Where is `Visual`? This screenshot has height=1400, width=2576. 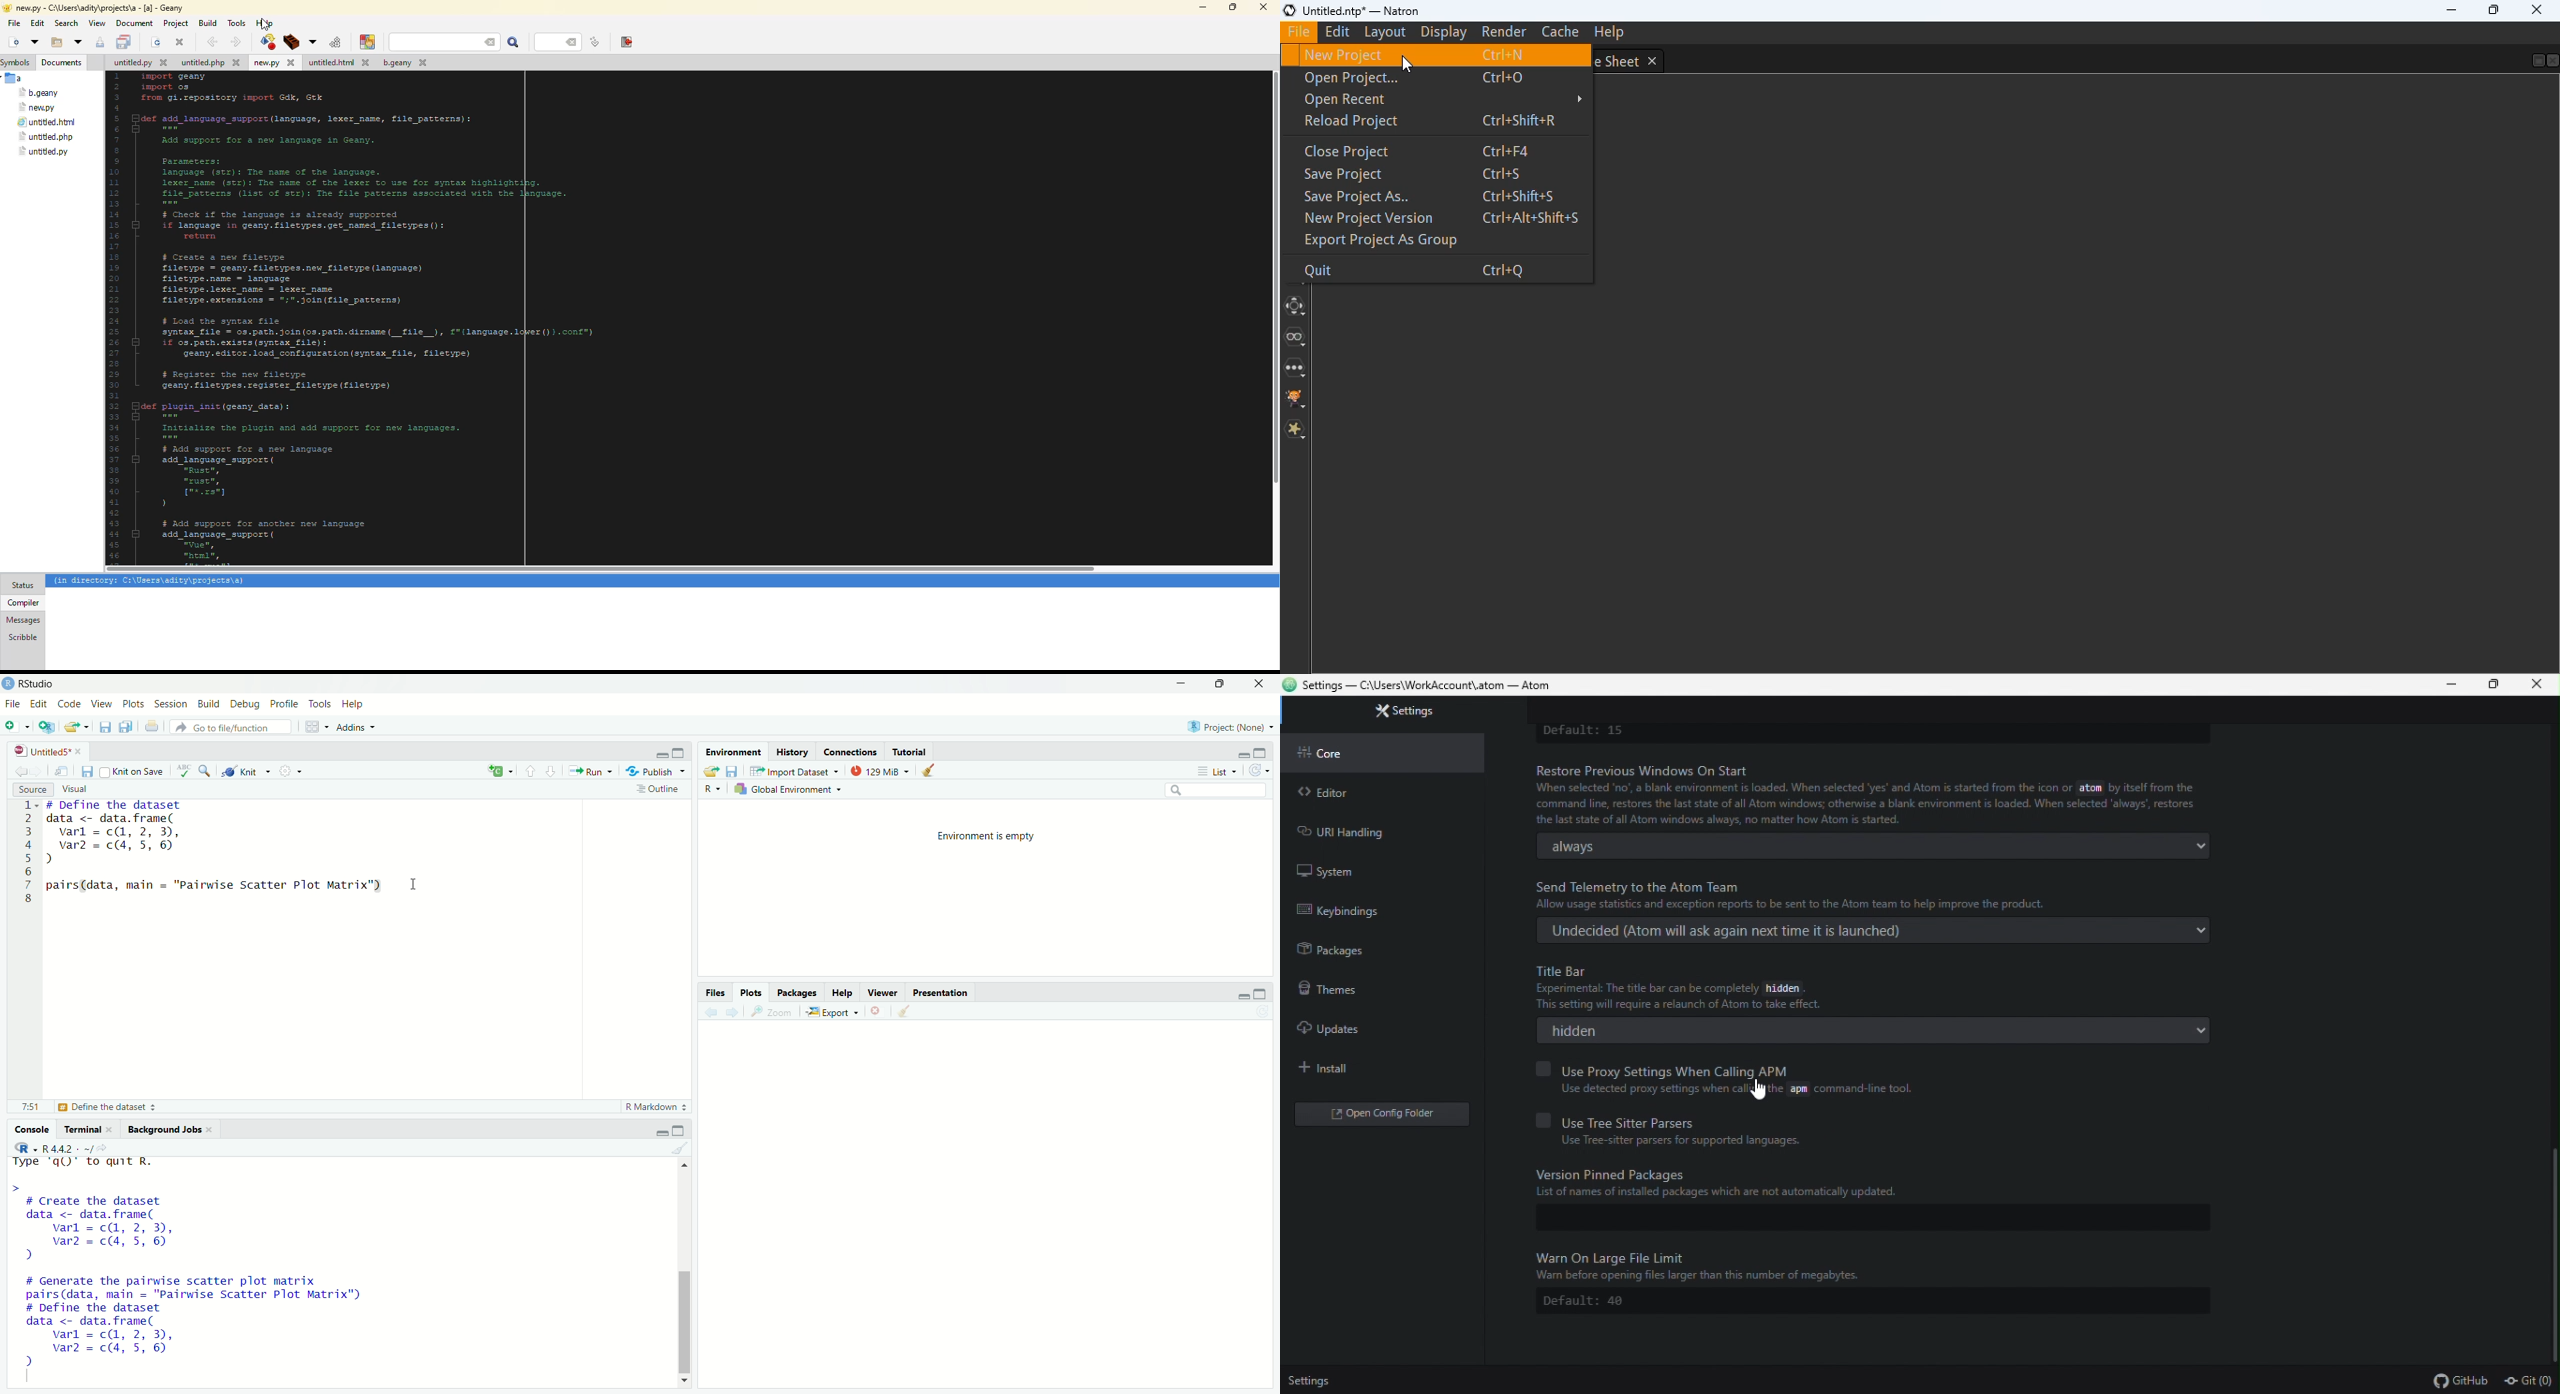
Visual is located at coordinates (79, 790).